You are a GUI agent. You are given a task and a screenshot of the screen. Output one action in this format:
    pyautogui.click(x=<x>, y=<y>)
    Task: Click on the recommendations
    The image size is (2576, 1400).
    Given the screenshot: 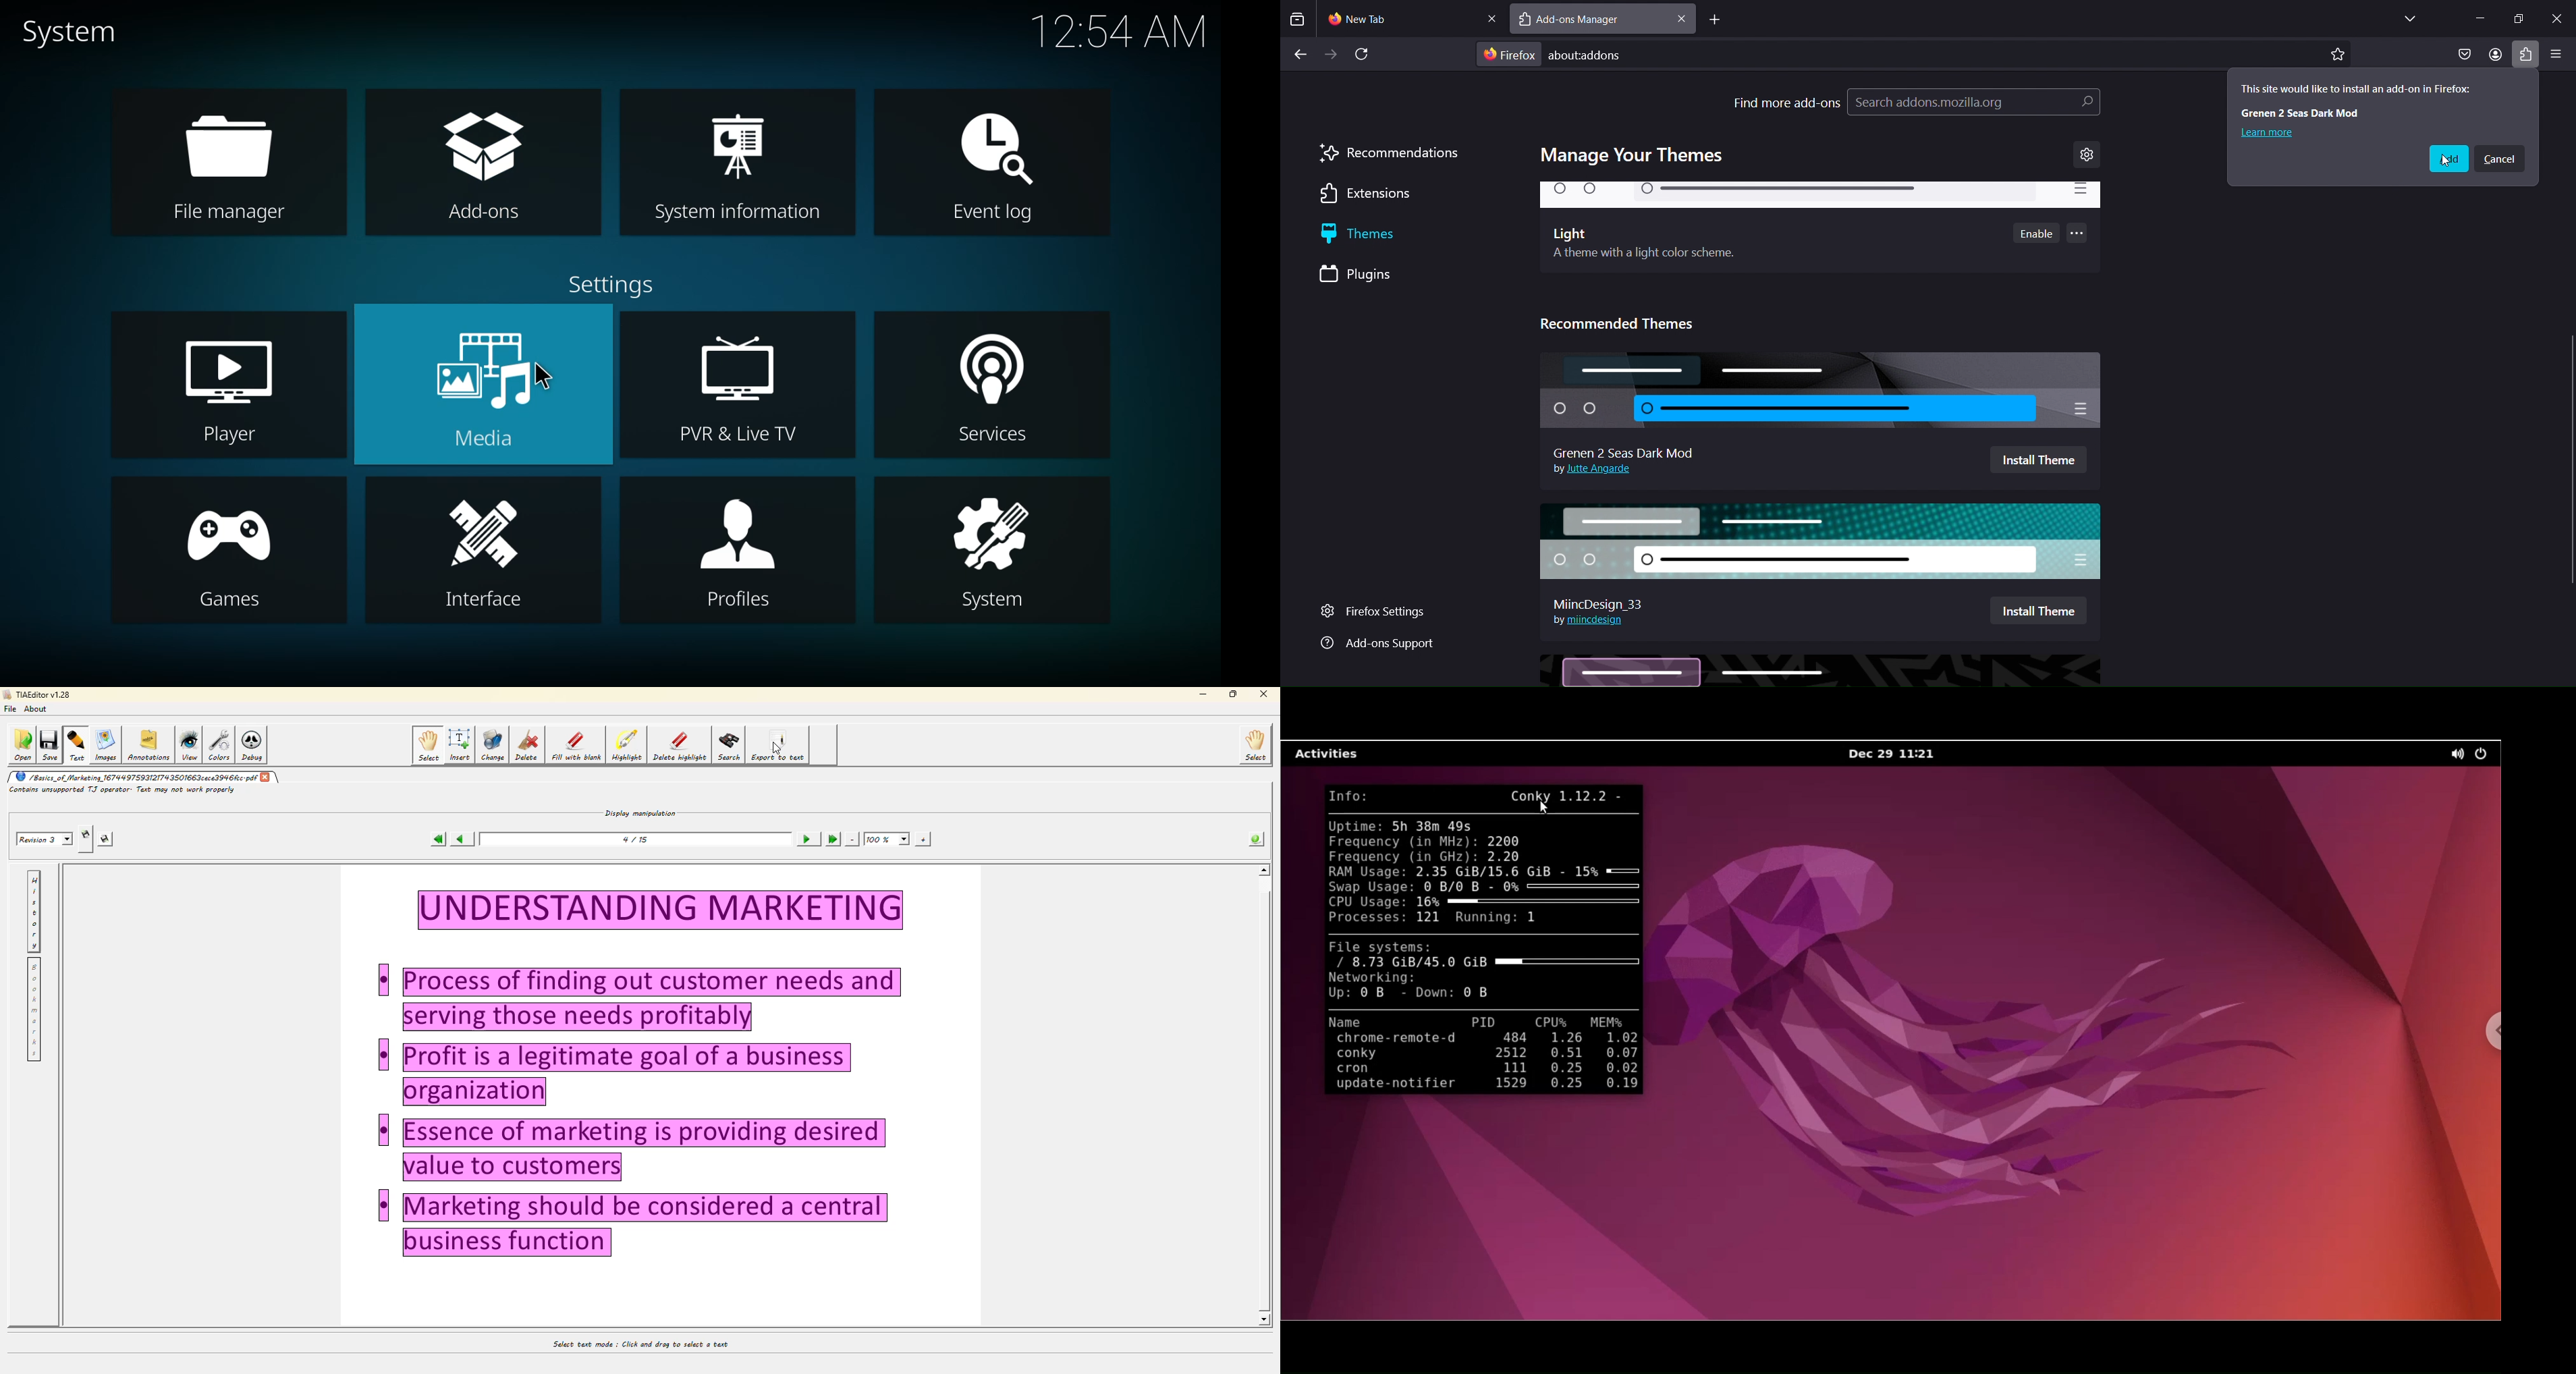 What is the action you would take?
    pyautogui.click(x=1390, y=153)
    